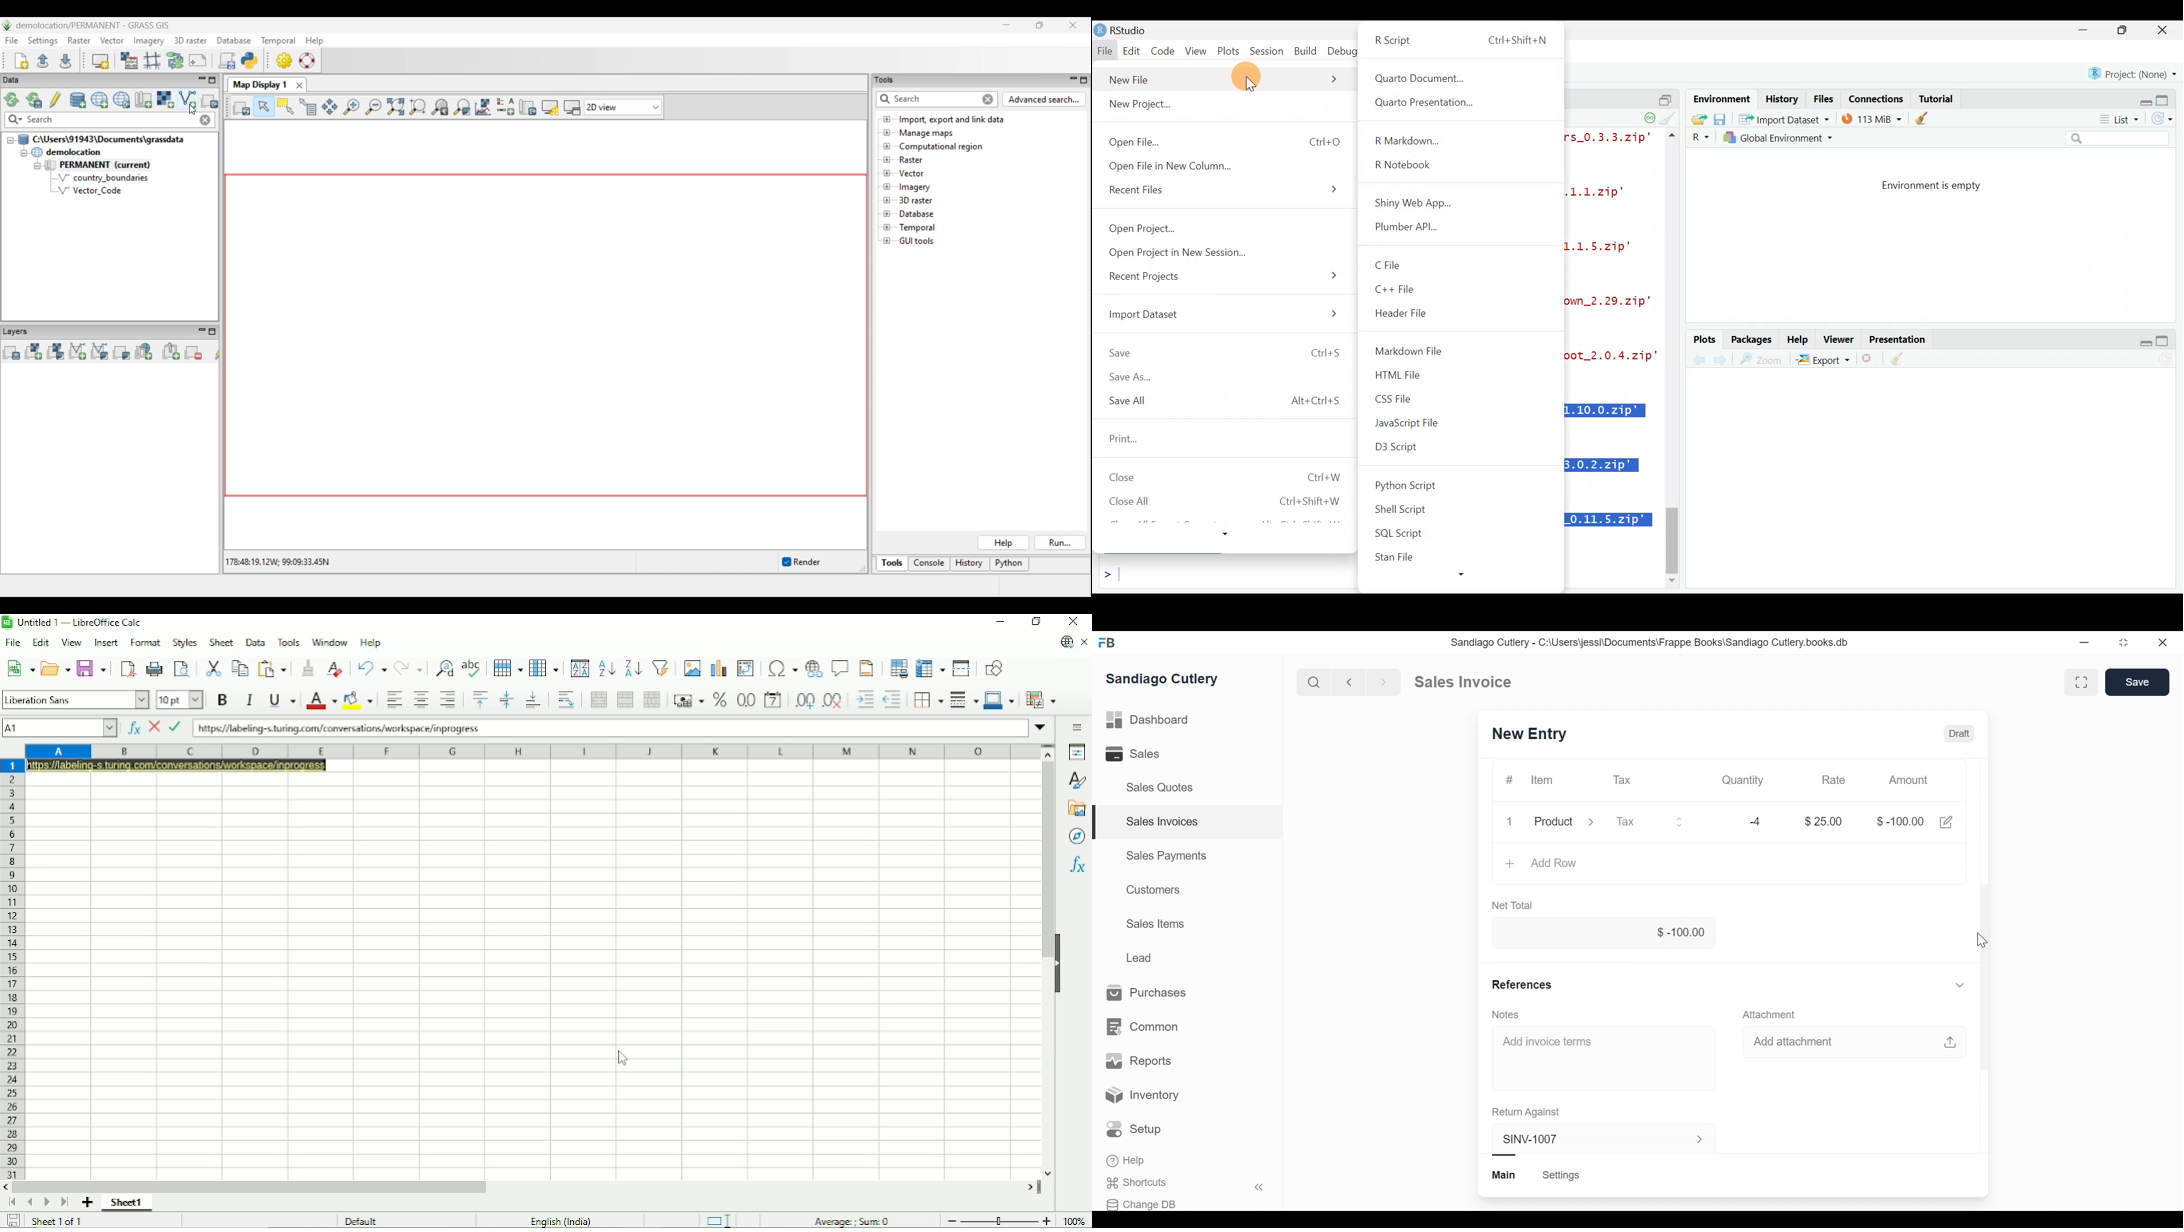 This screenshot has height=1232, width=2184. What do you see at coordinates (1077, 752) in the screenshot?
I see `Properties` at bounding box center [1077, 752].